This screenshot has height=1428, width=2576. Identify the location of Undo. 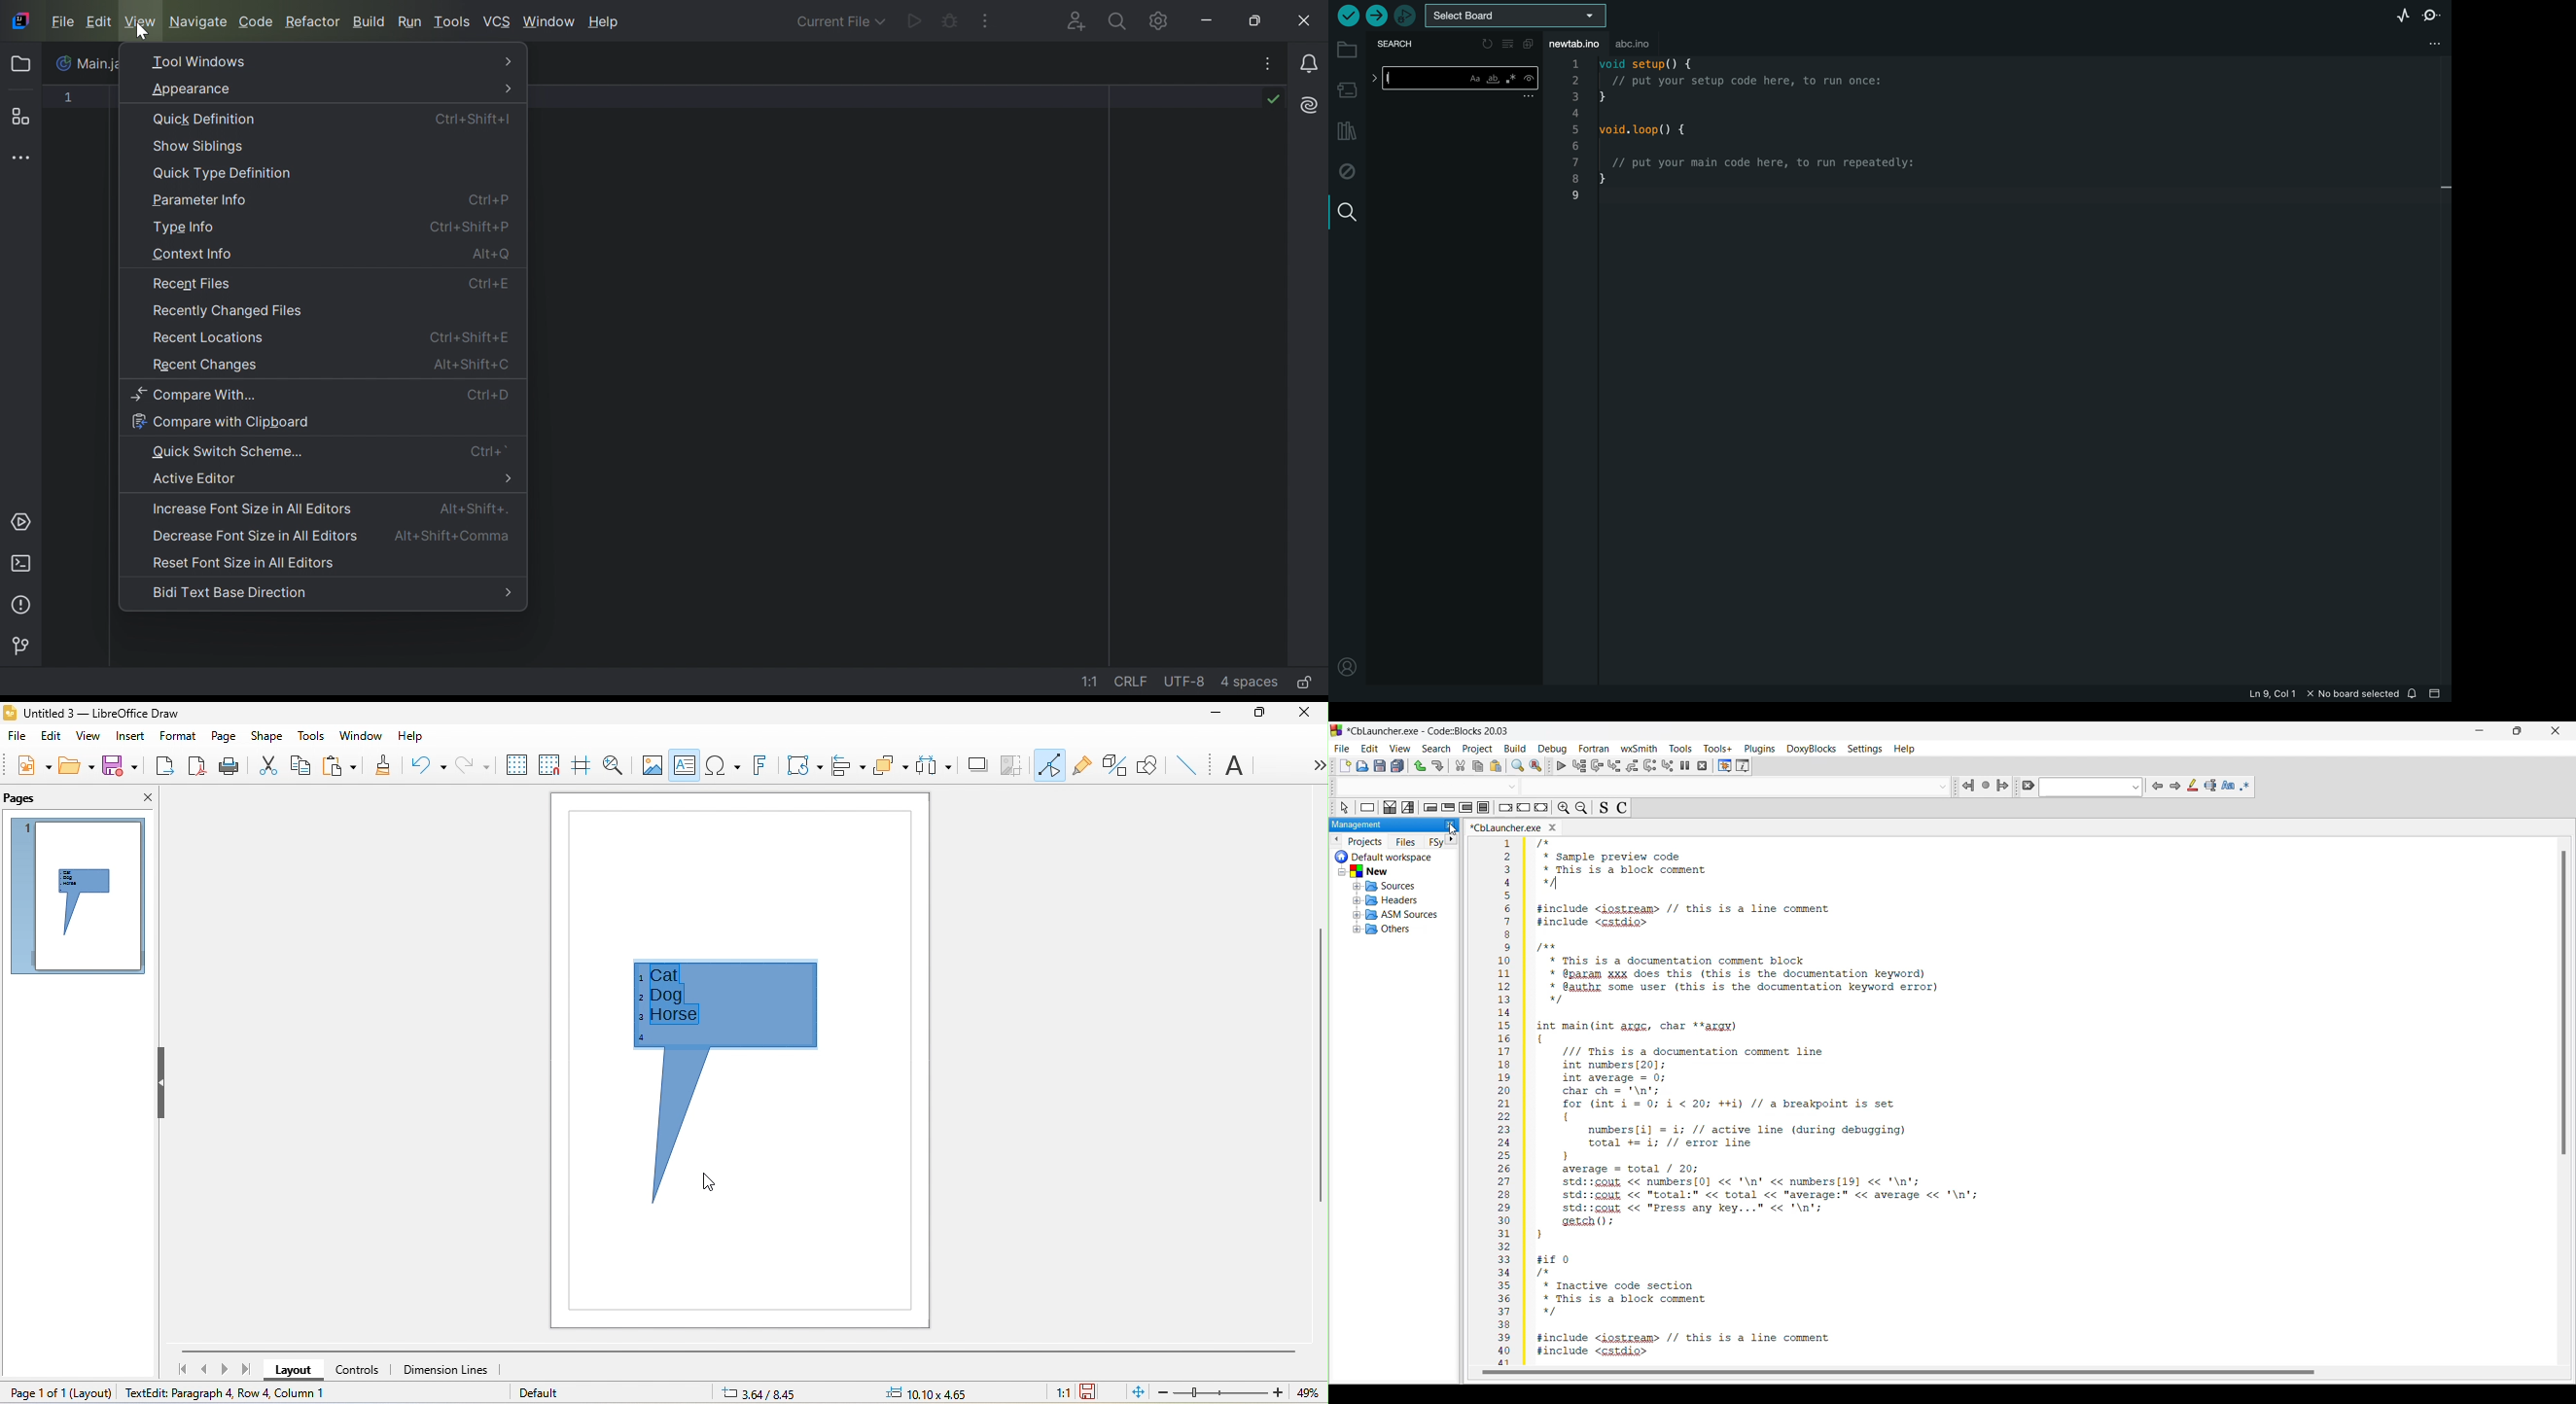
(1420, 766).